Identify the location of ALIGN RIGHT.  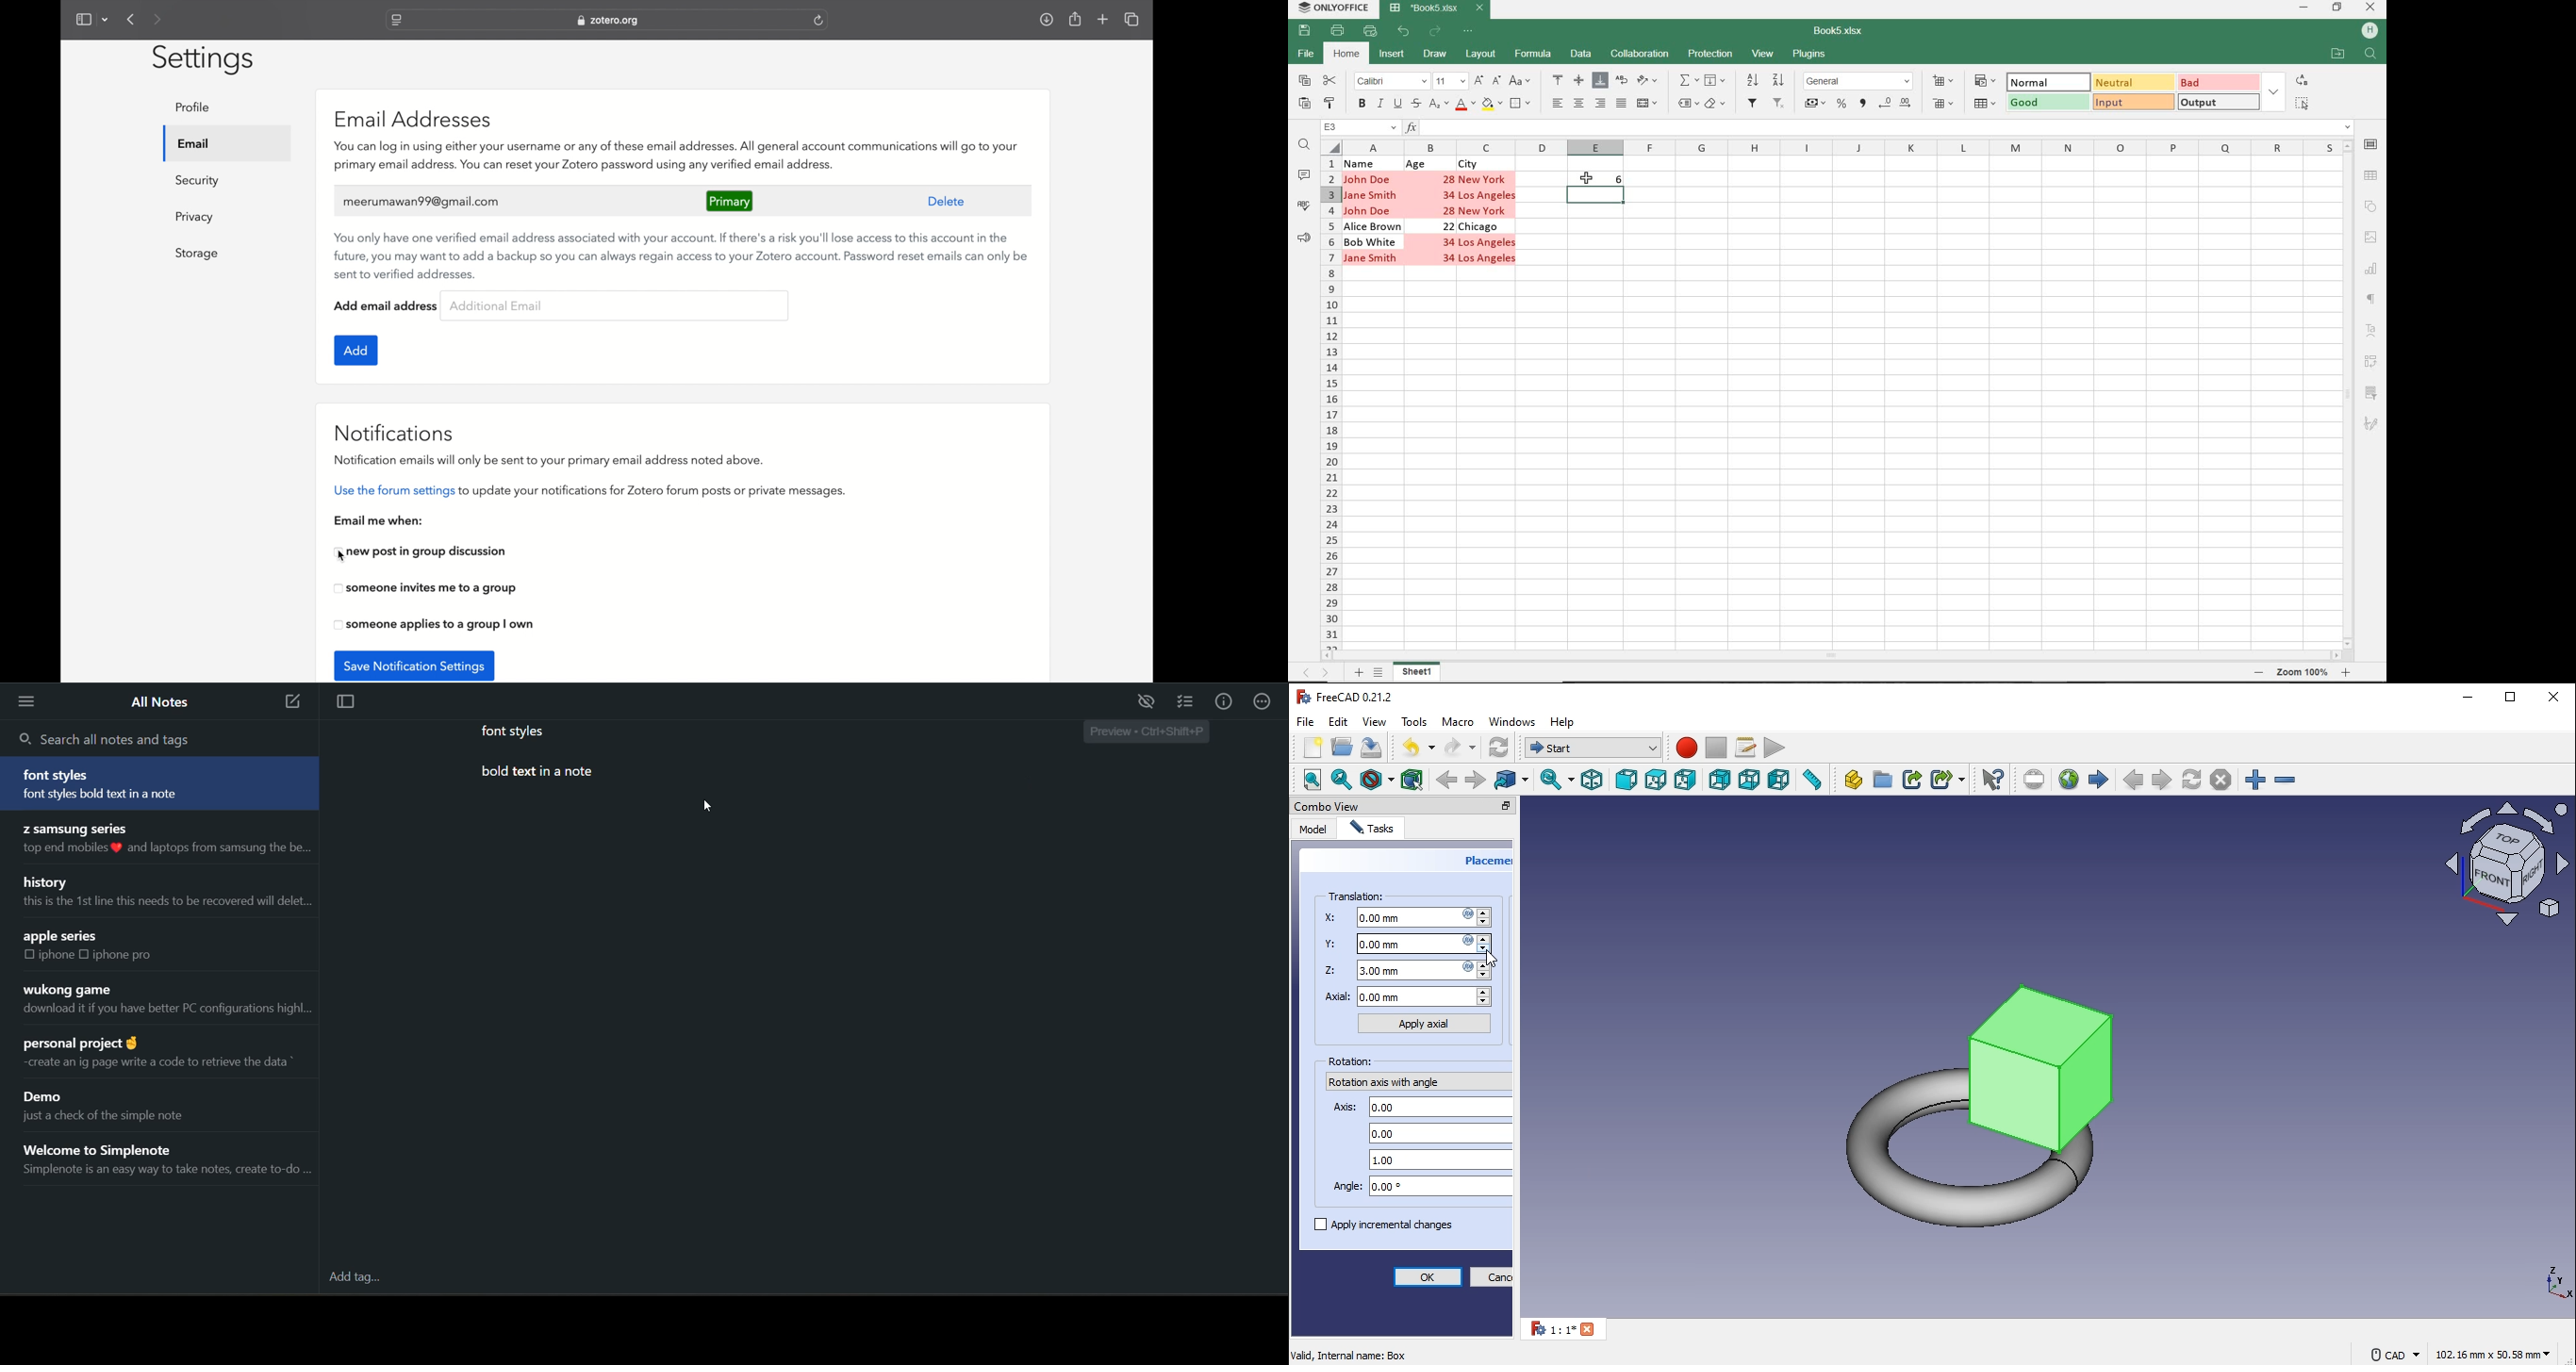
(1601, 105).